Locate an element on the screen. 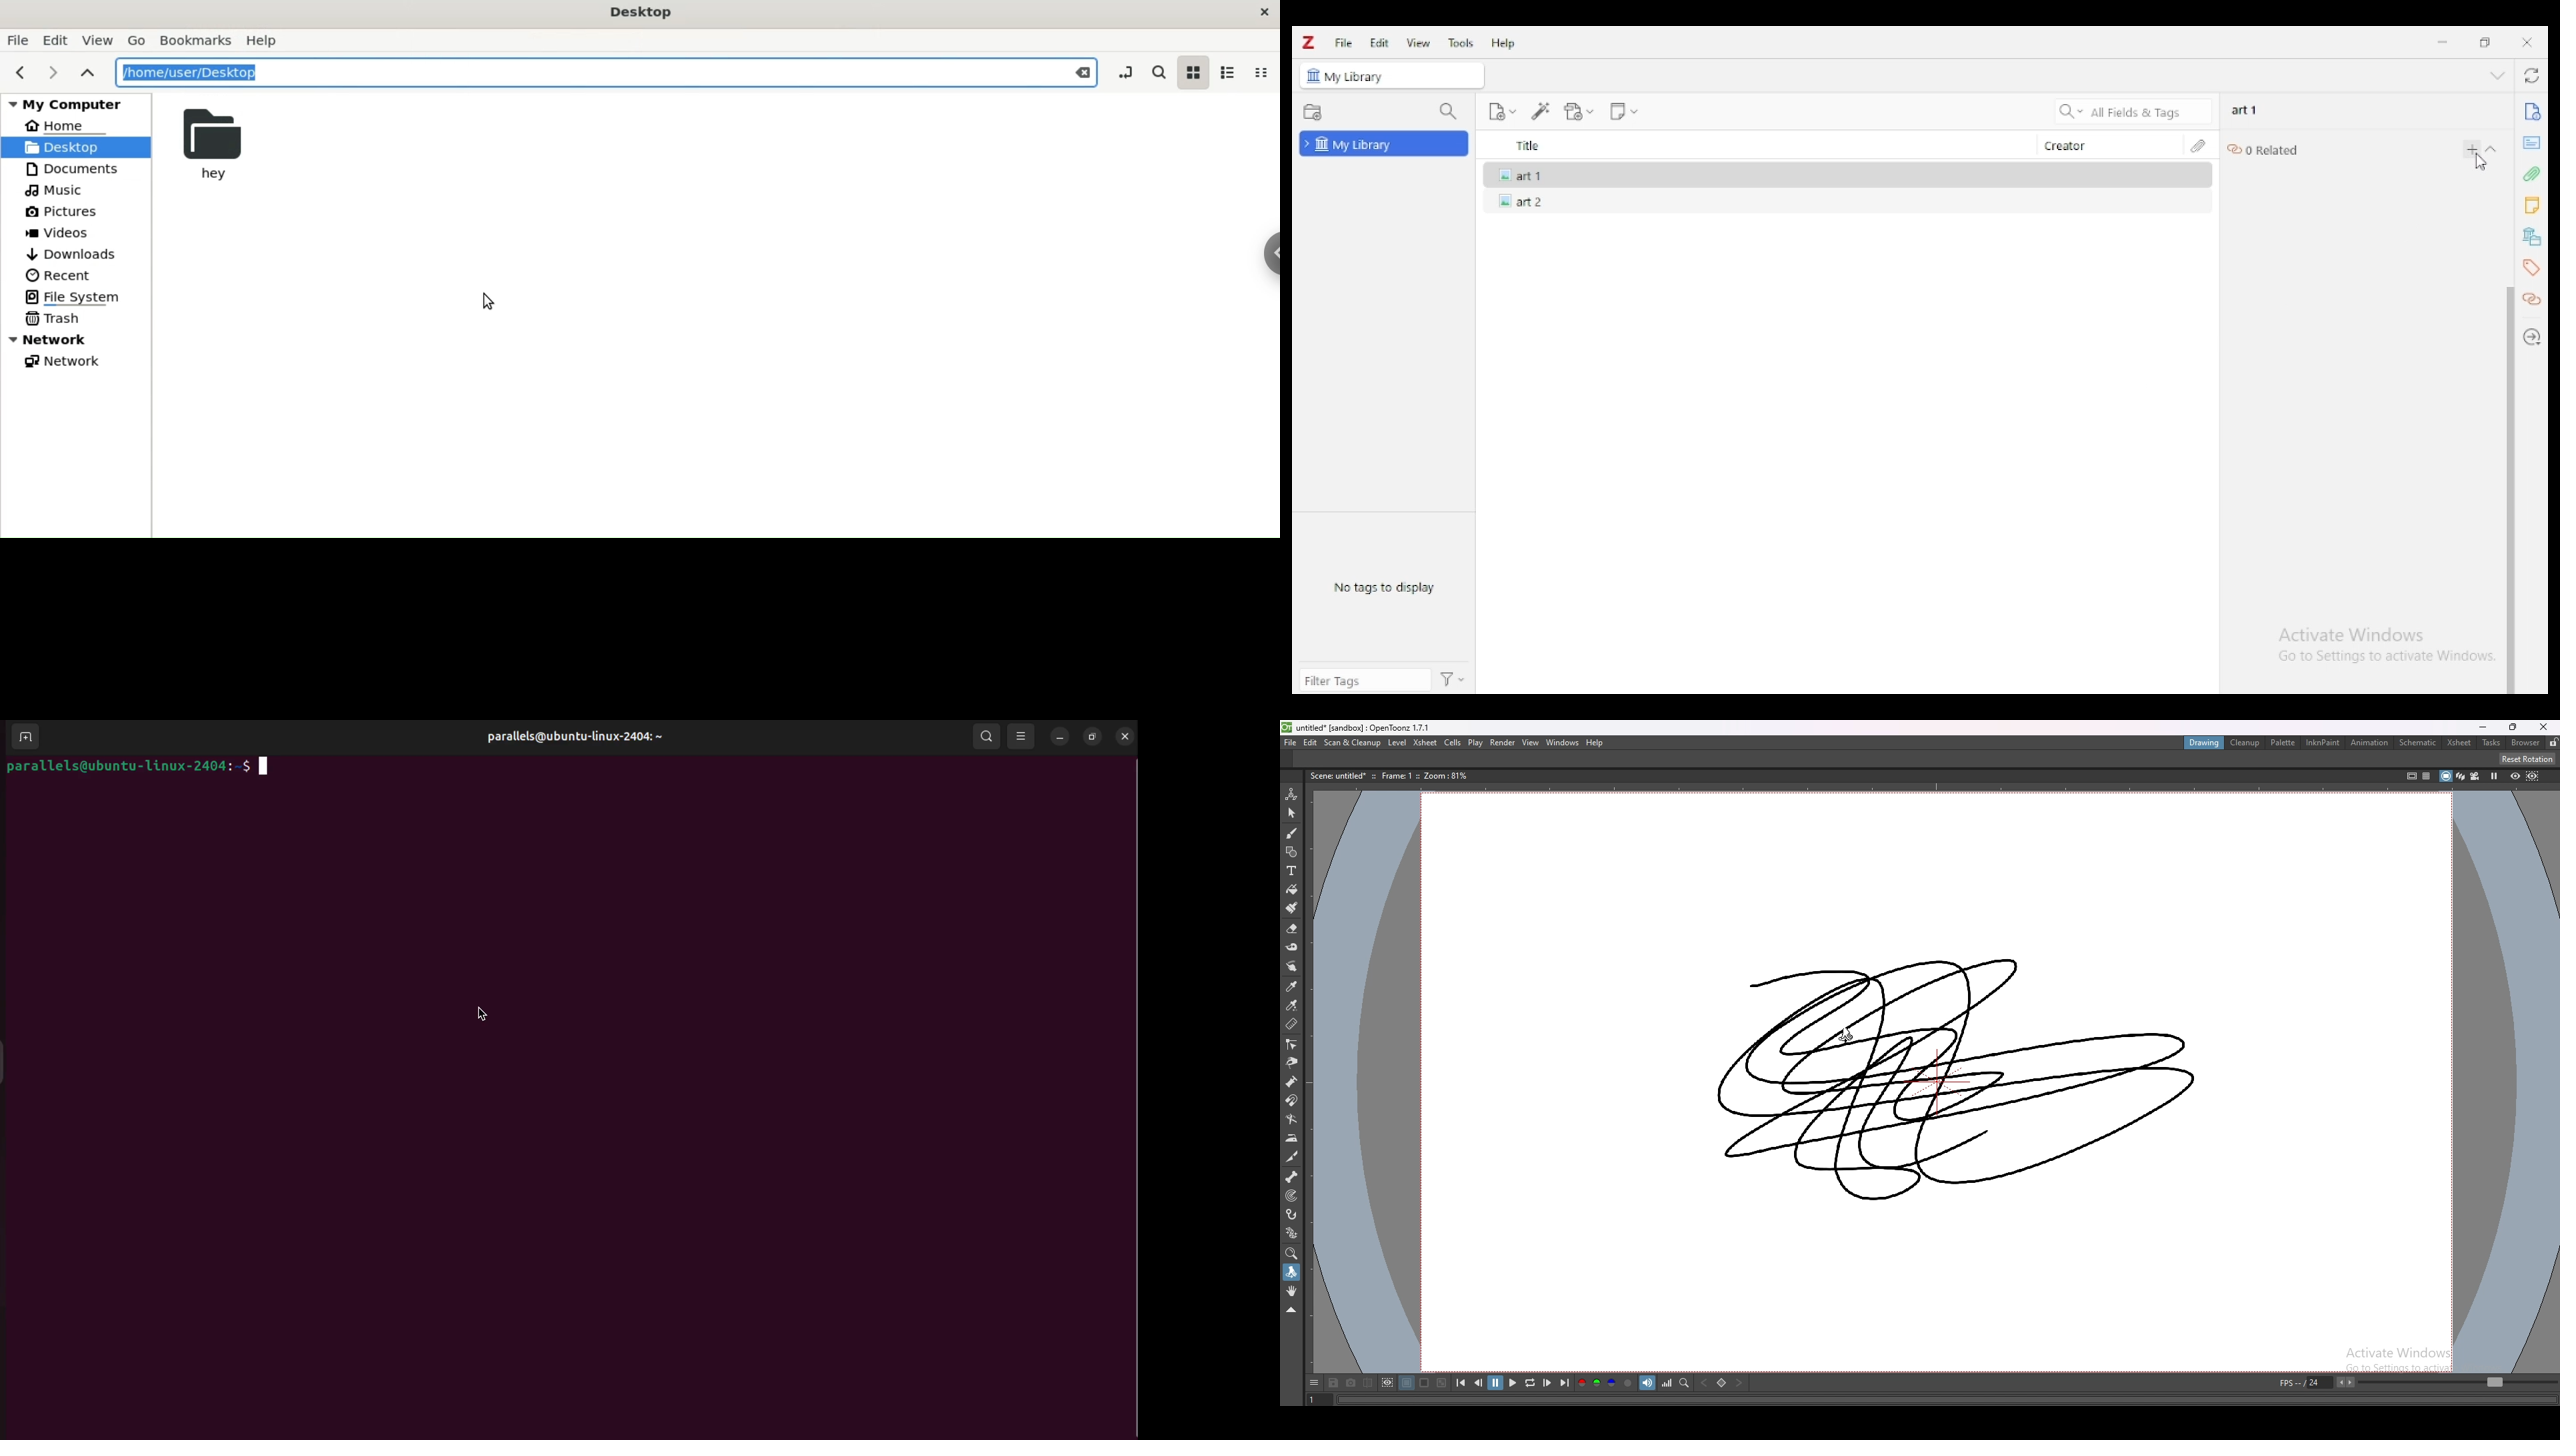  control point editor is located at coordinates (1291, 1045).